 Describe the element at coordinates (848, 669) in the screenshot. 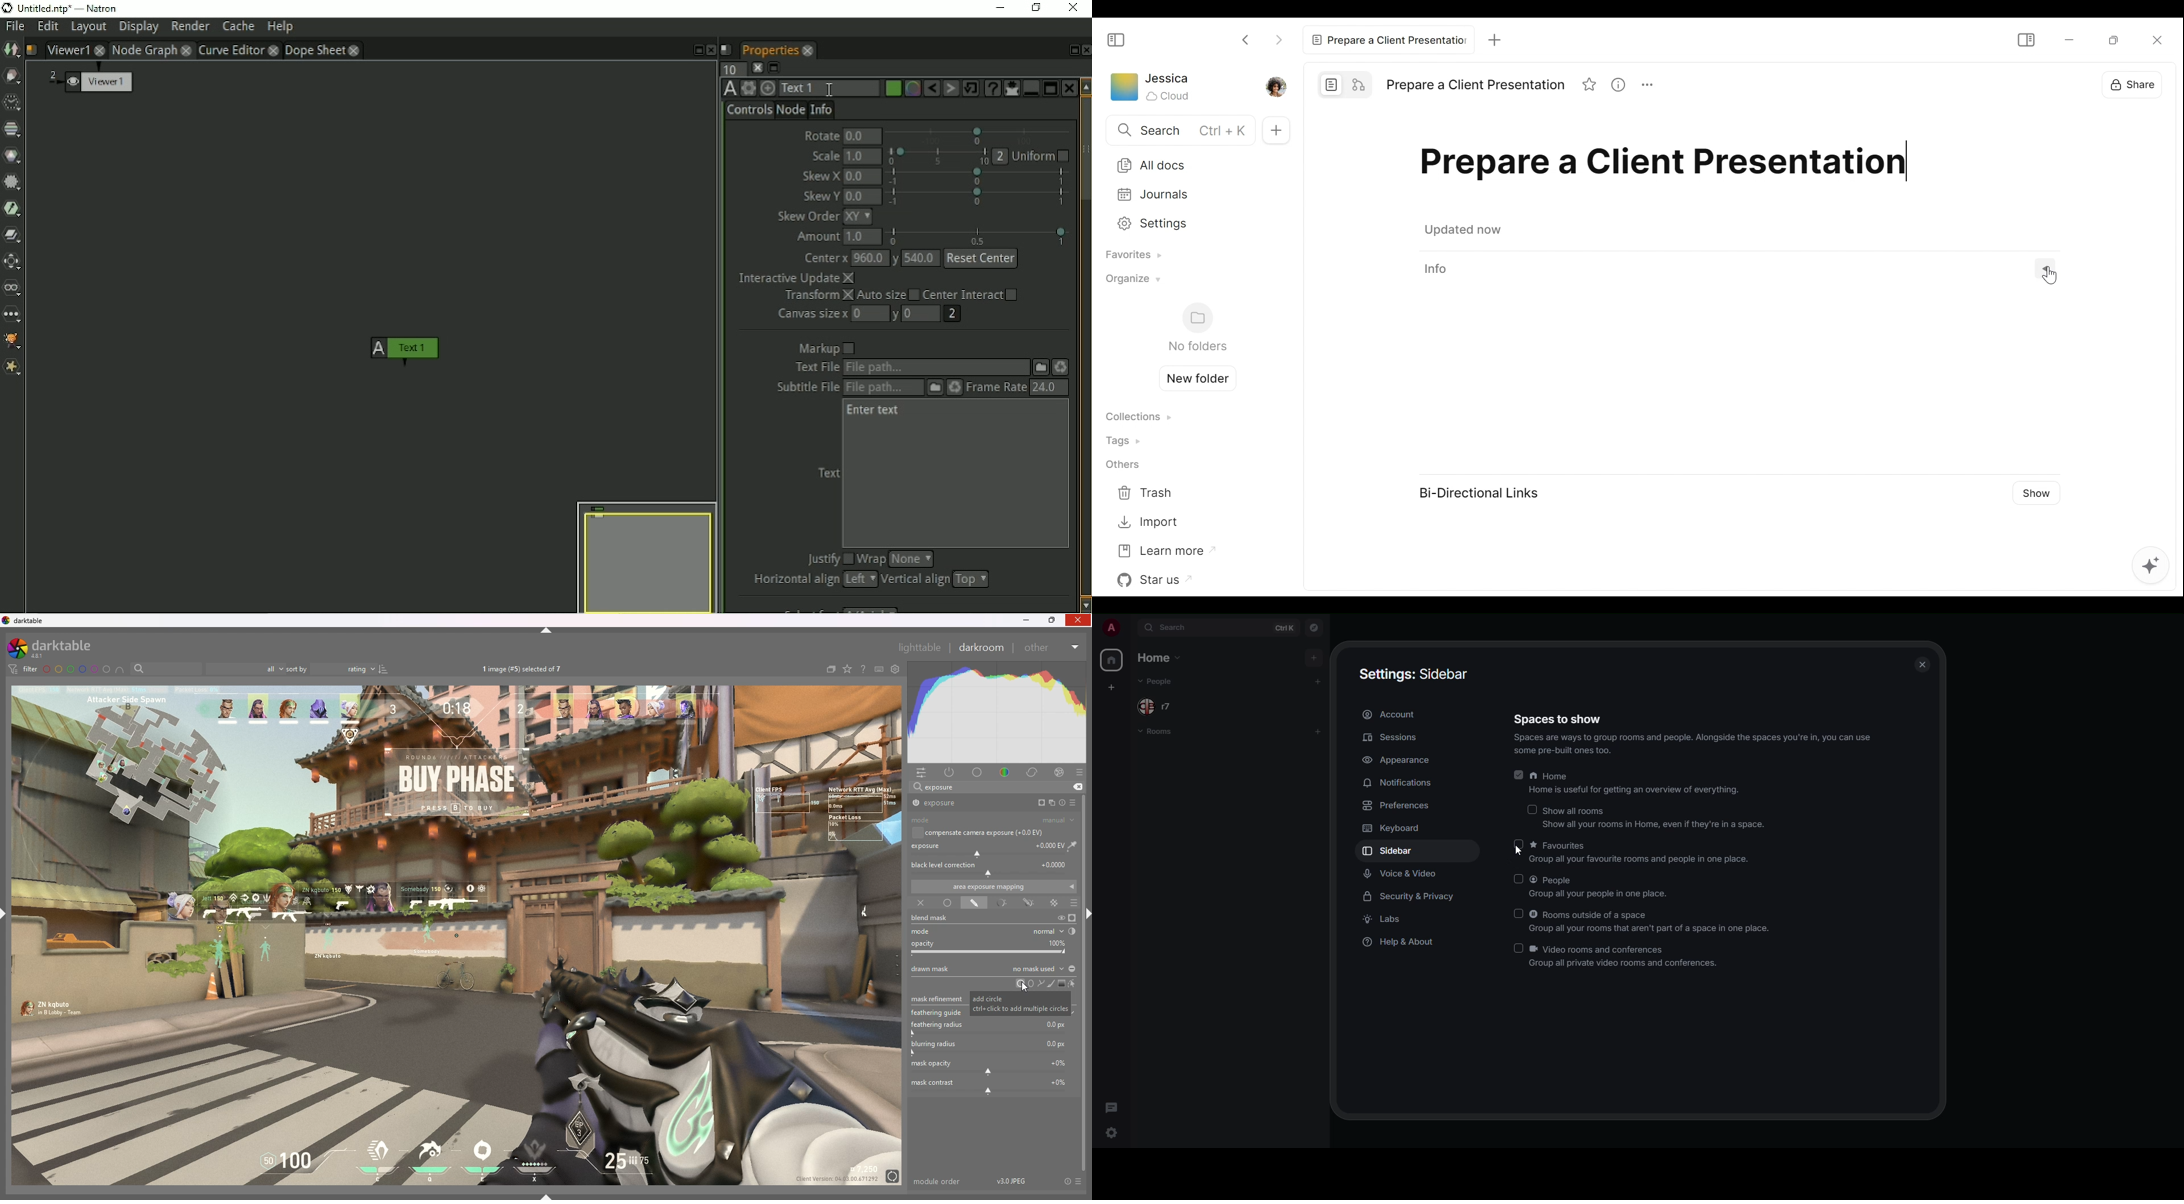

I see `change type of overlays` at that location.